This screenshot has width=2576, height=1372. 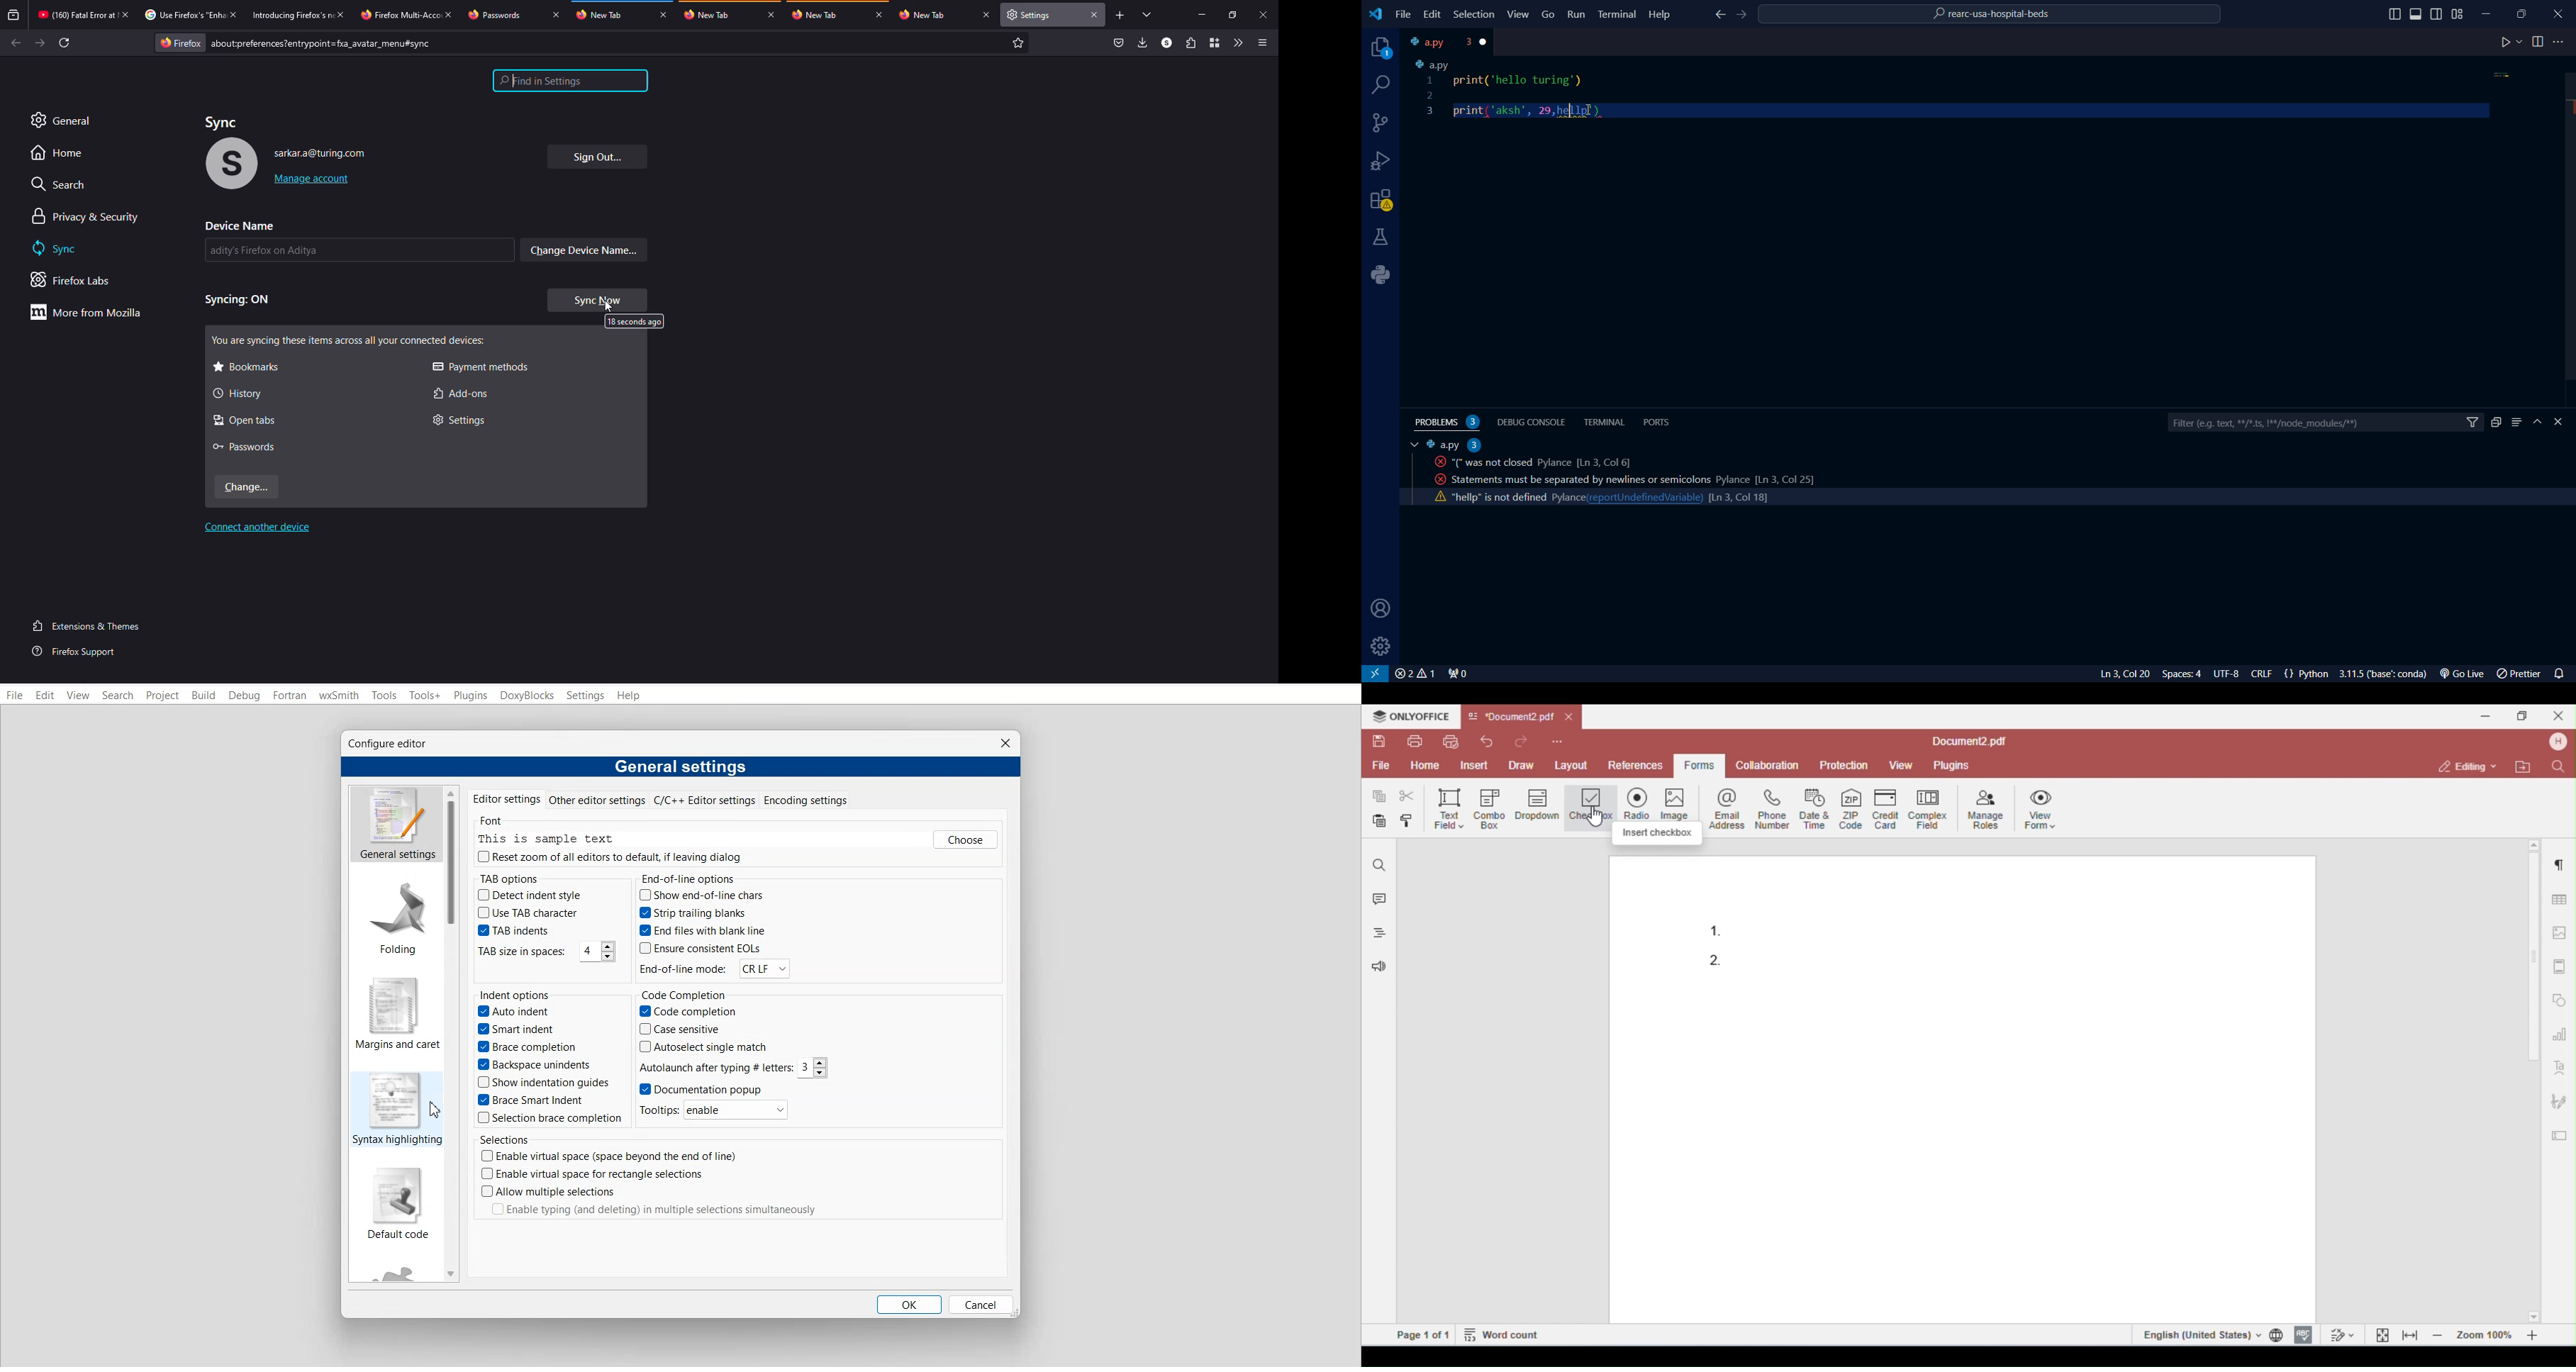 I want to click on tab, so click(x=826, y=14).